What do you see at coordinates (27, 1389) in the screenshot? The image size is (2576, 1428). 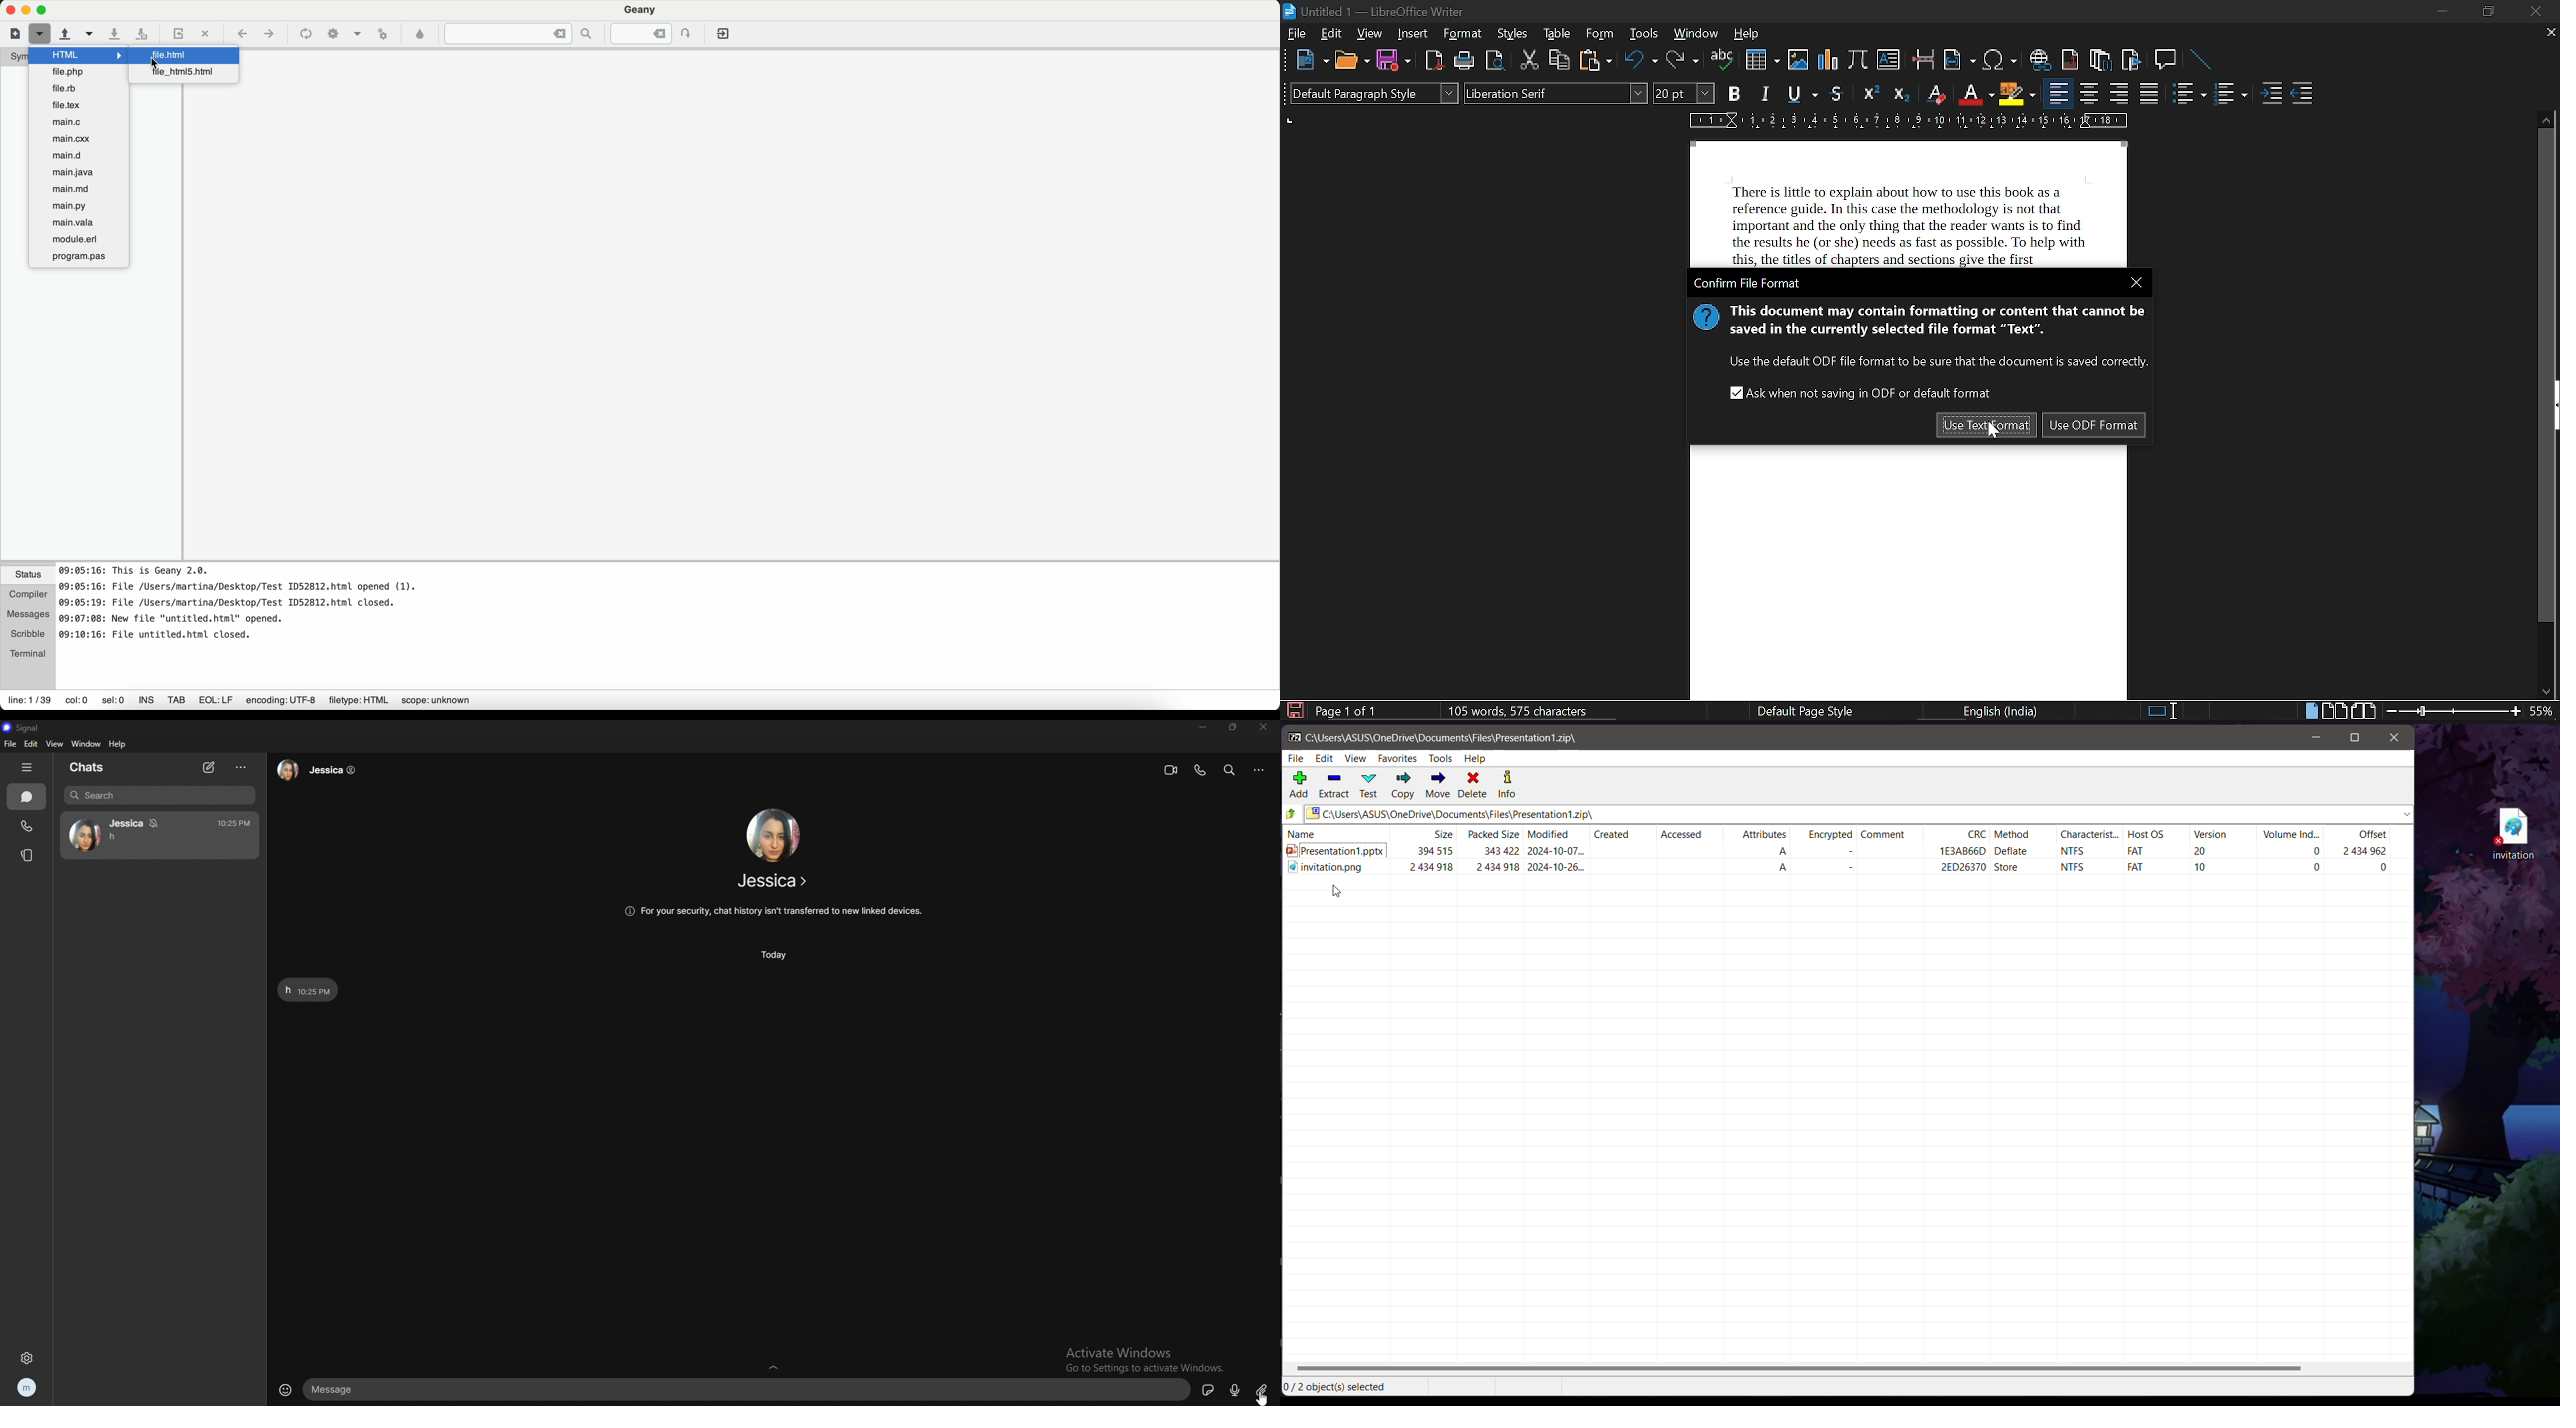 I see `profile` at bounding box center [27, 1389].